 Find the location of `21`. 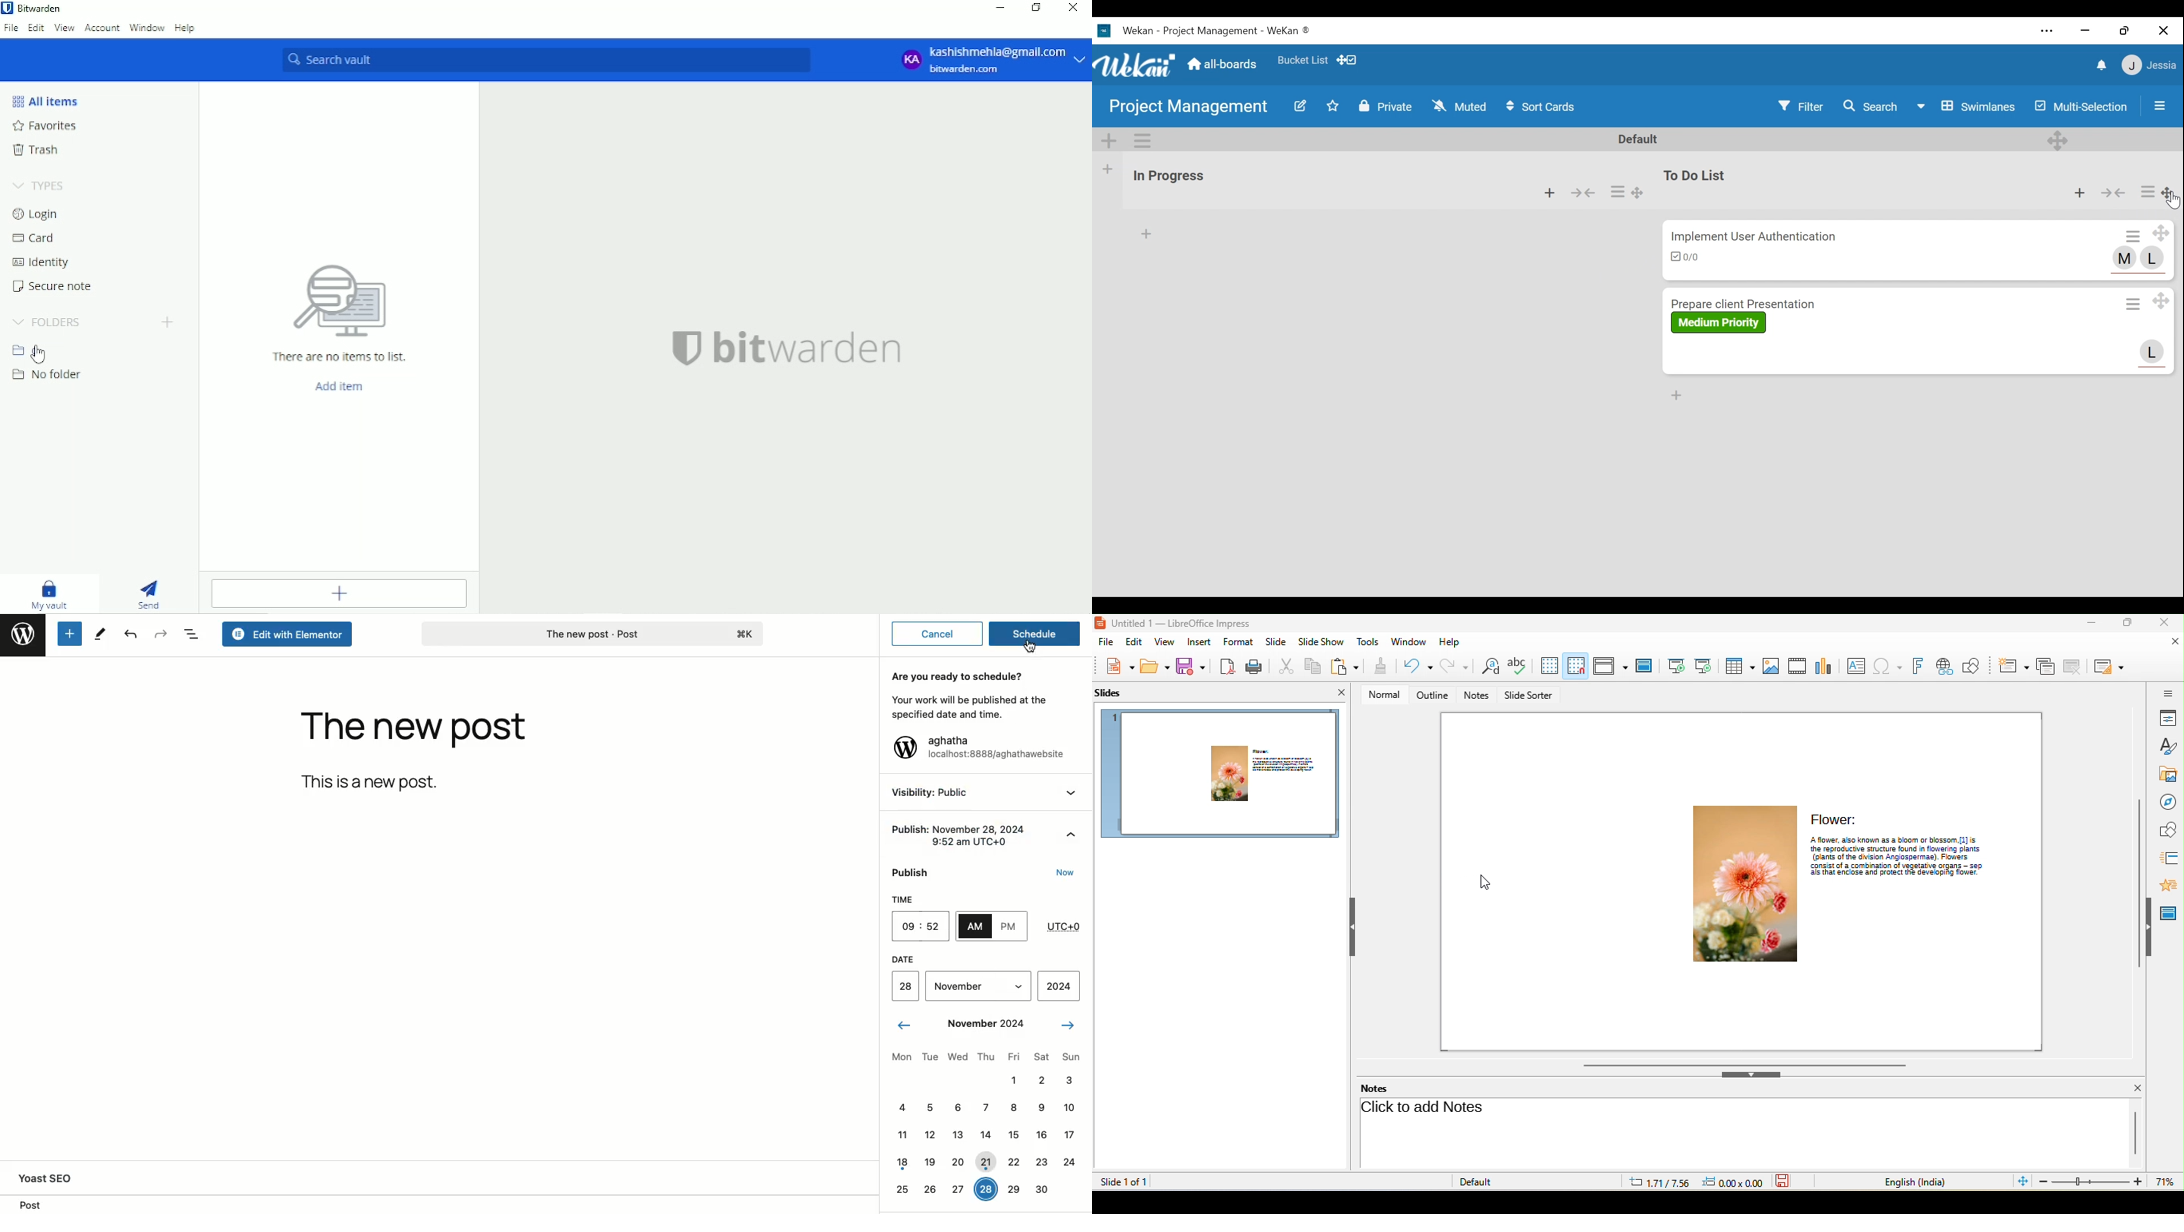

21 is located at coordinates (987, 1162).